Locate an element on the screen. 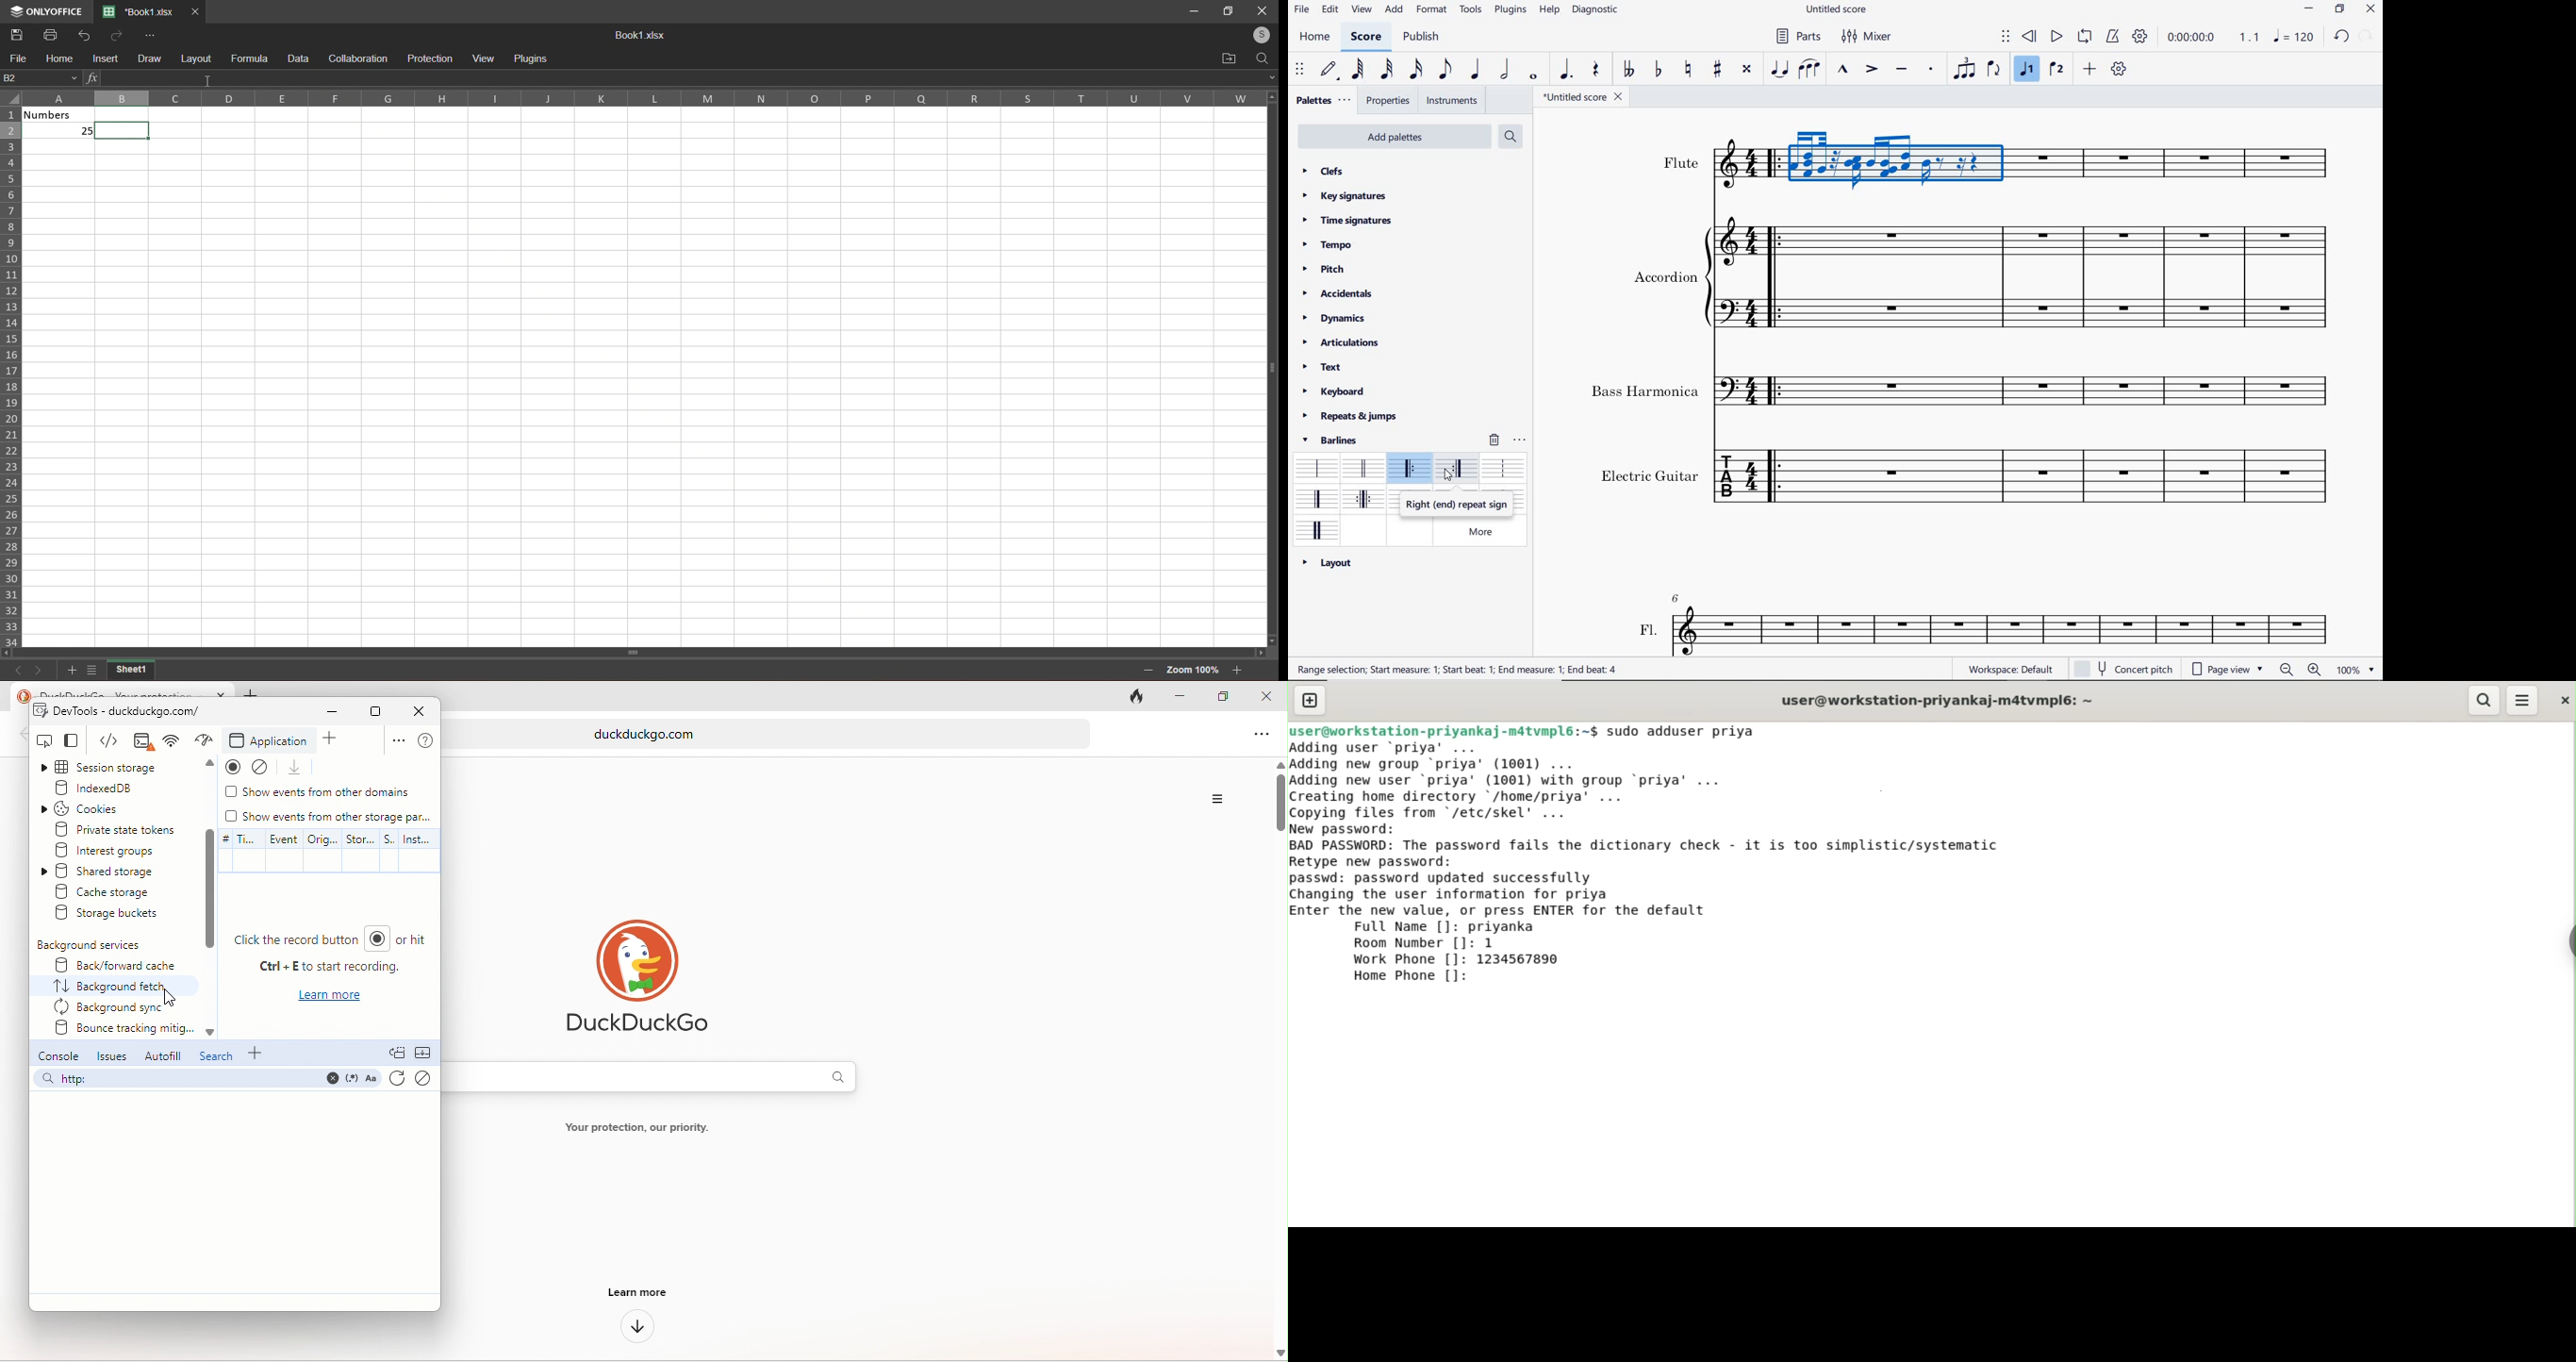  Instrument: Electric guitar is located at coordinates (1737, 479).